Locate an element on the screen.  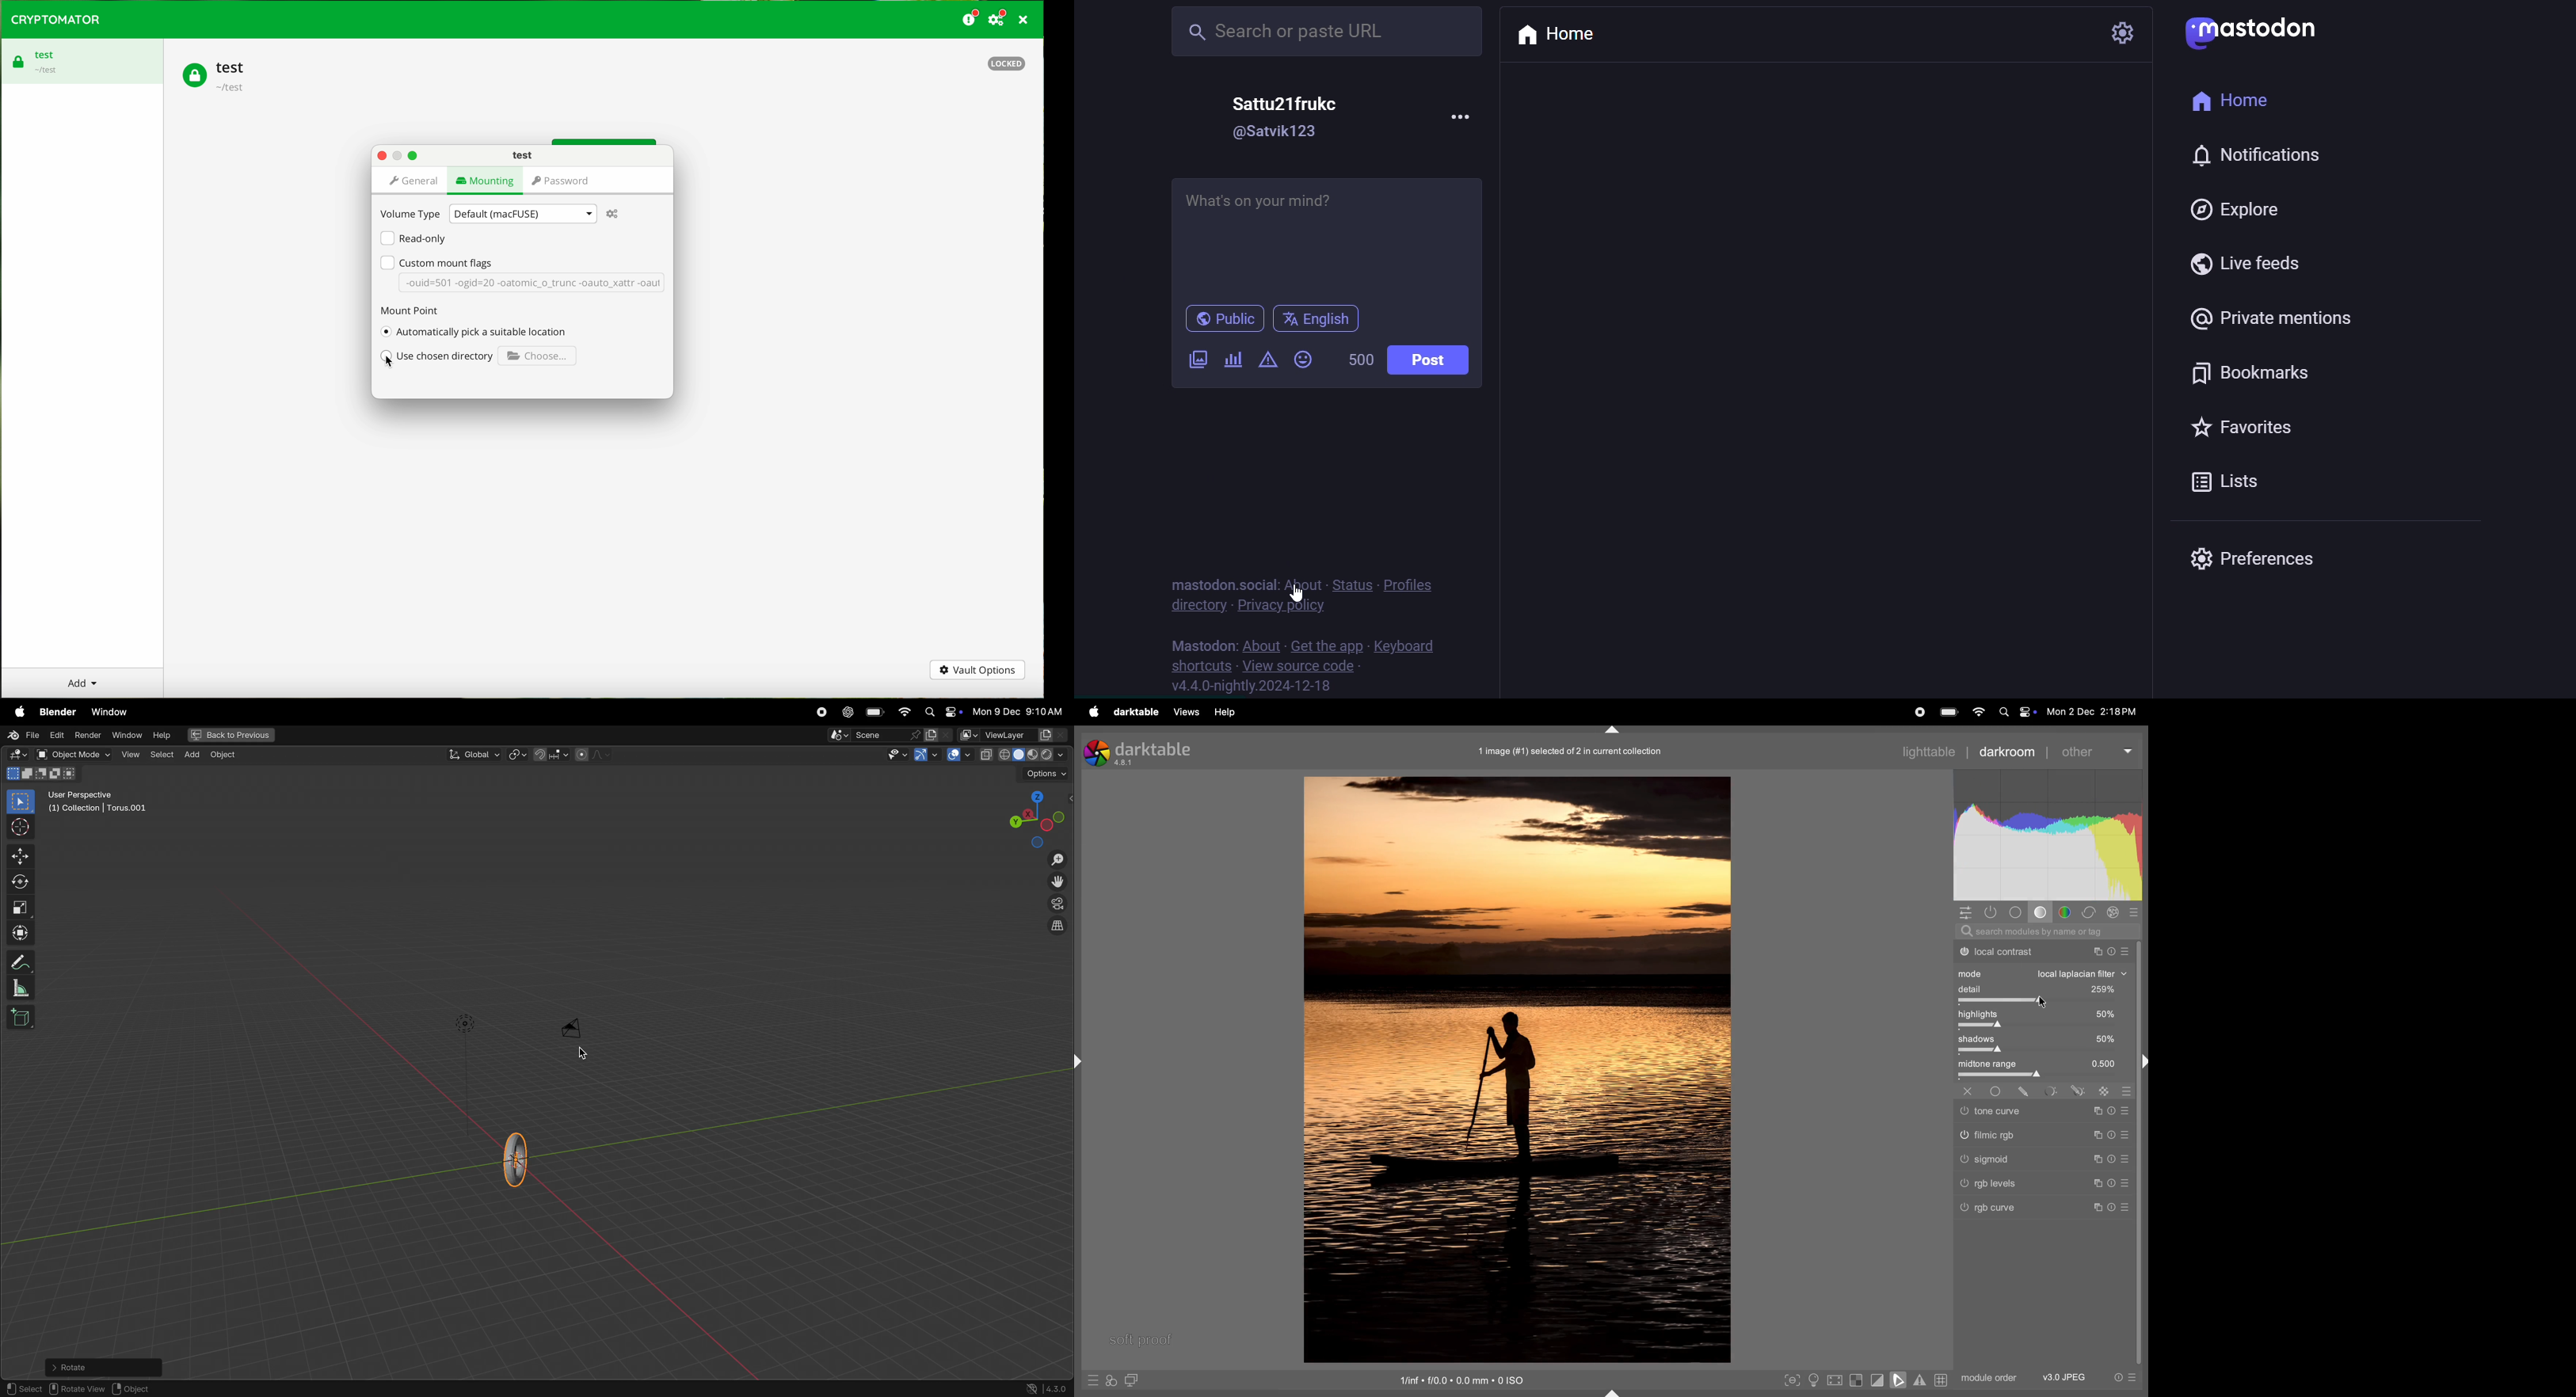
sign  is located at coordinates (2113, 1113).